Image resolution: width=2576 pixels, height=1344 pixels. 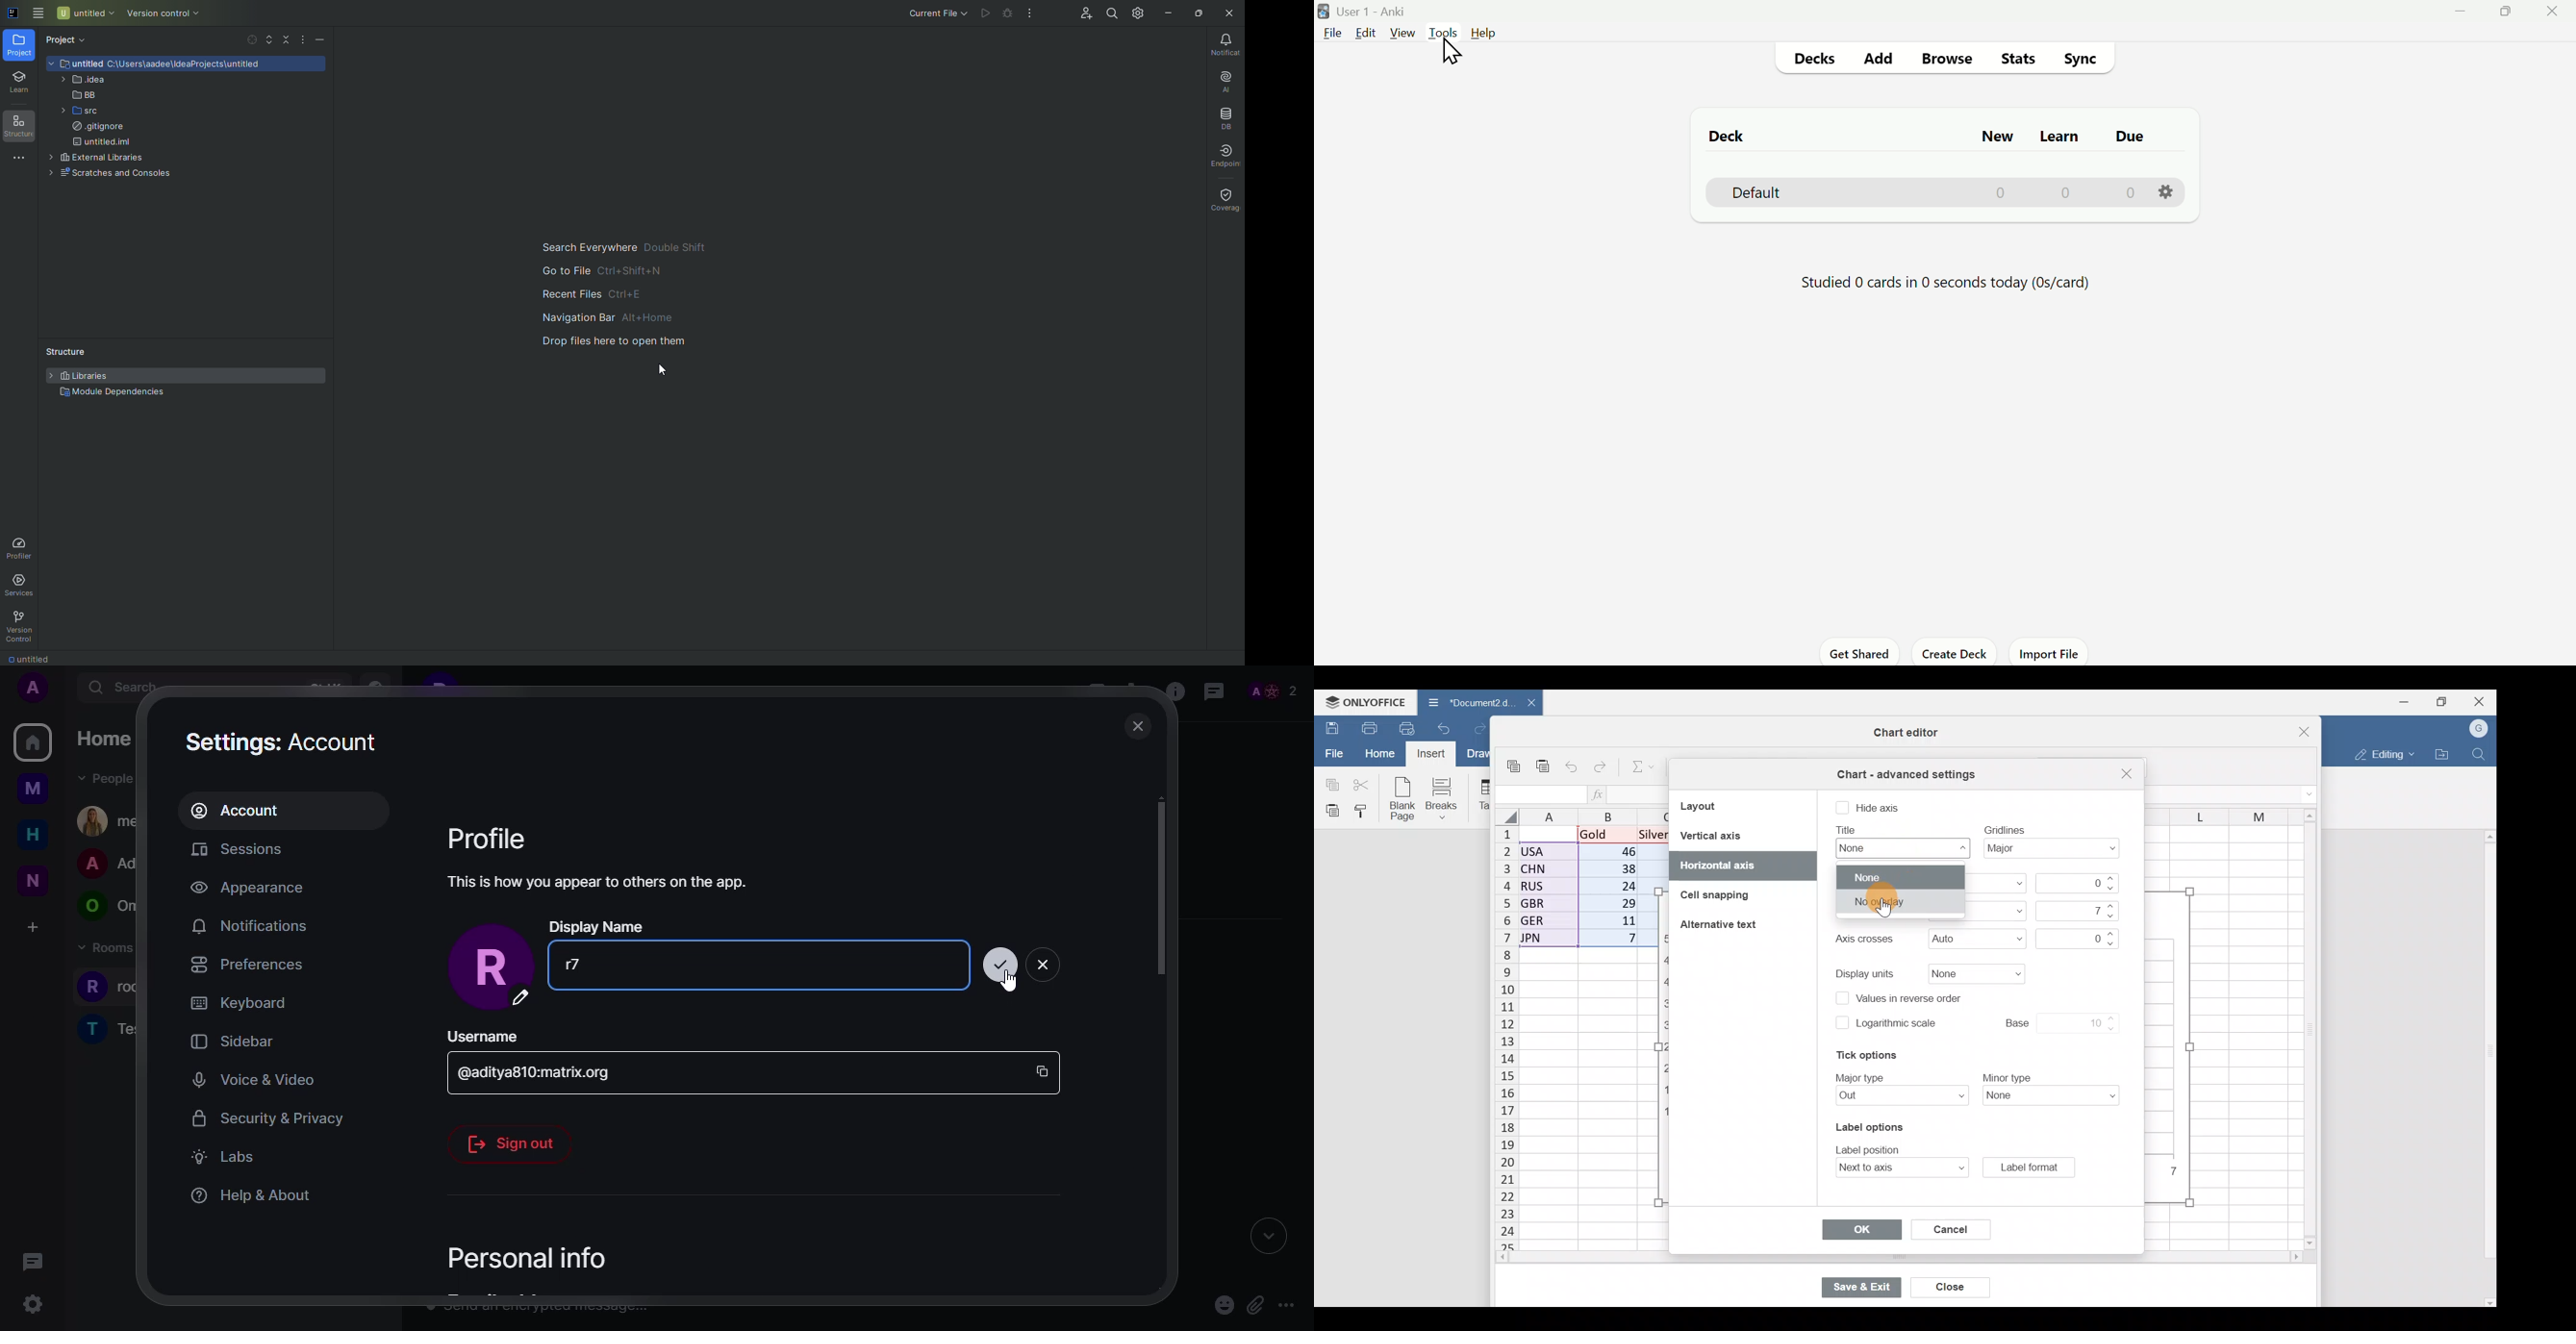 I want to click on Decks, so click(x=1815, y=58).